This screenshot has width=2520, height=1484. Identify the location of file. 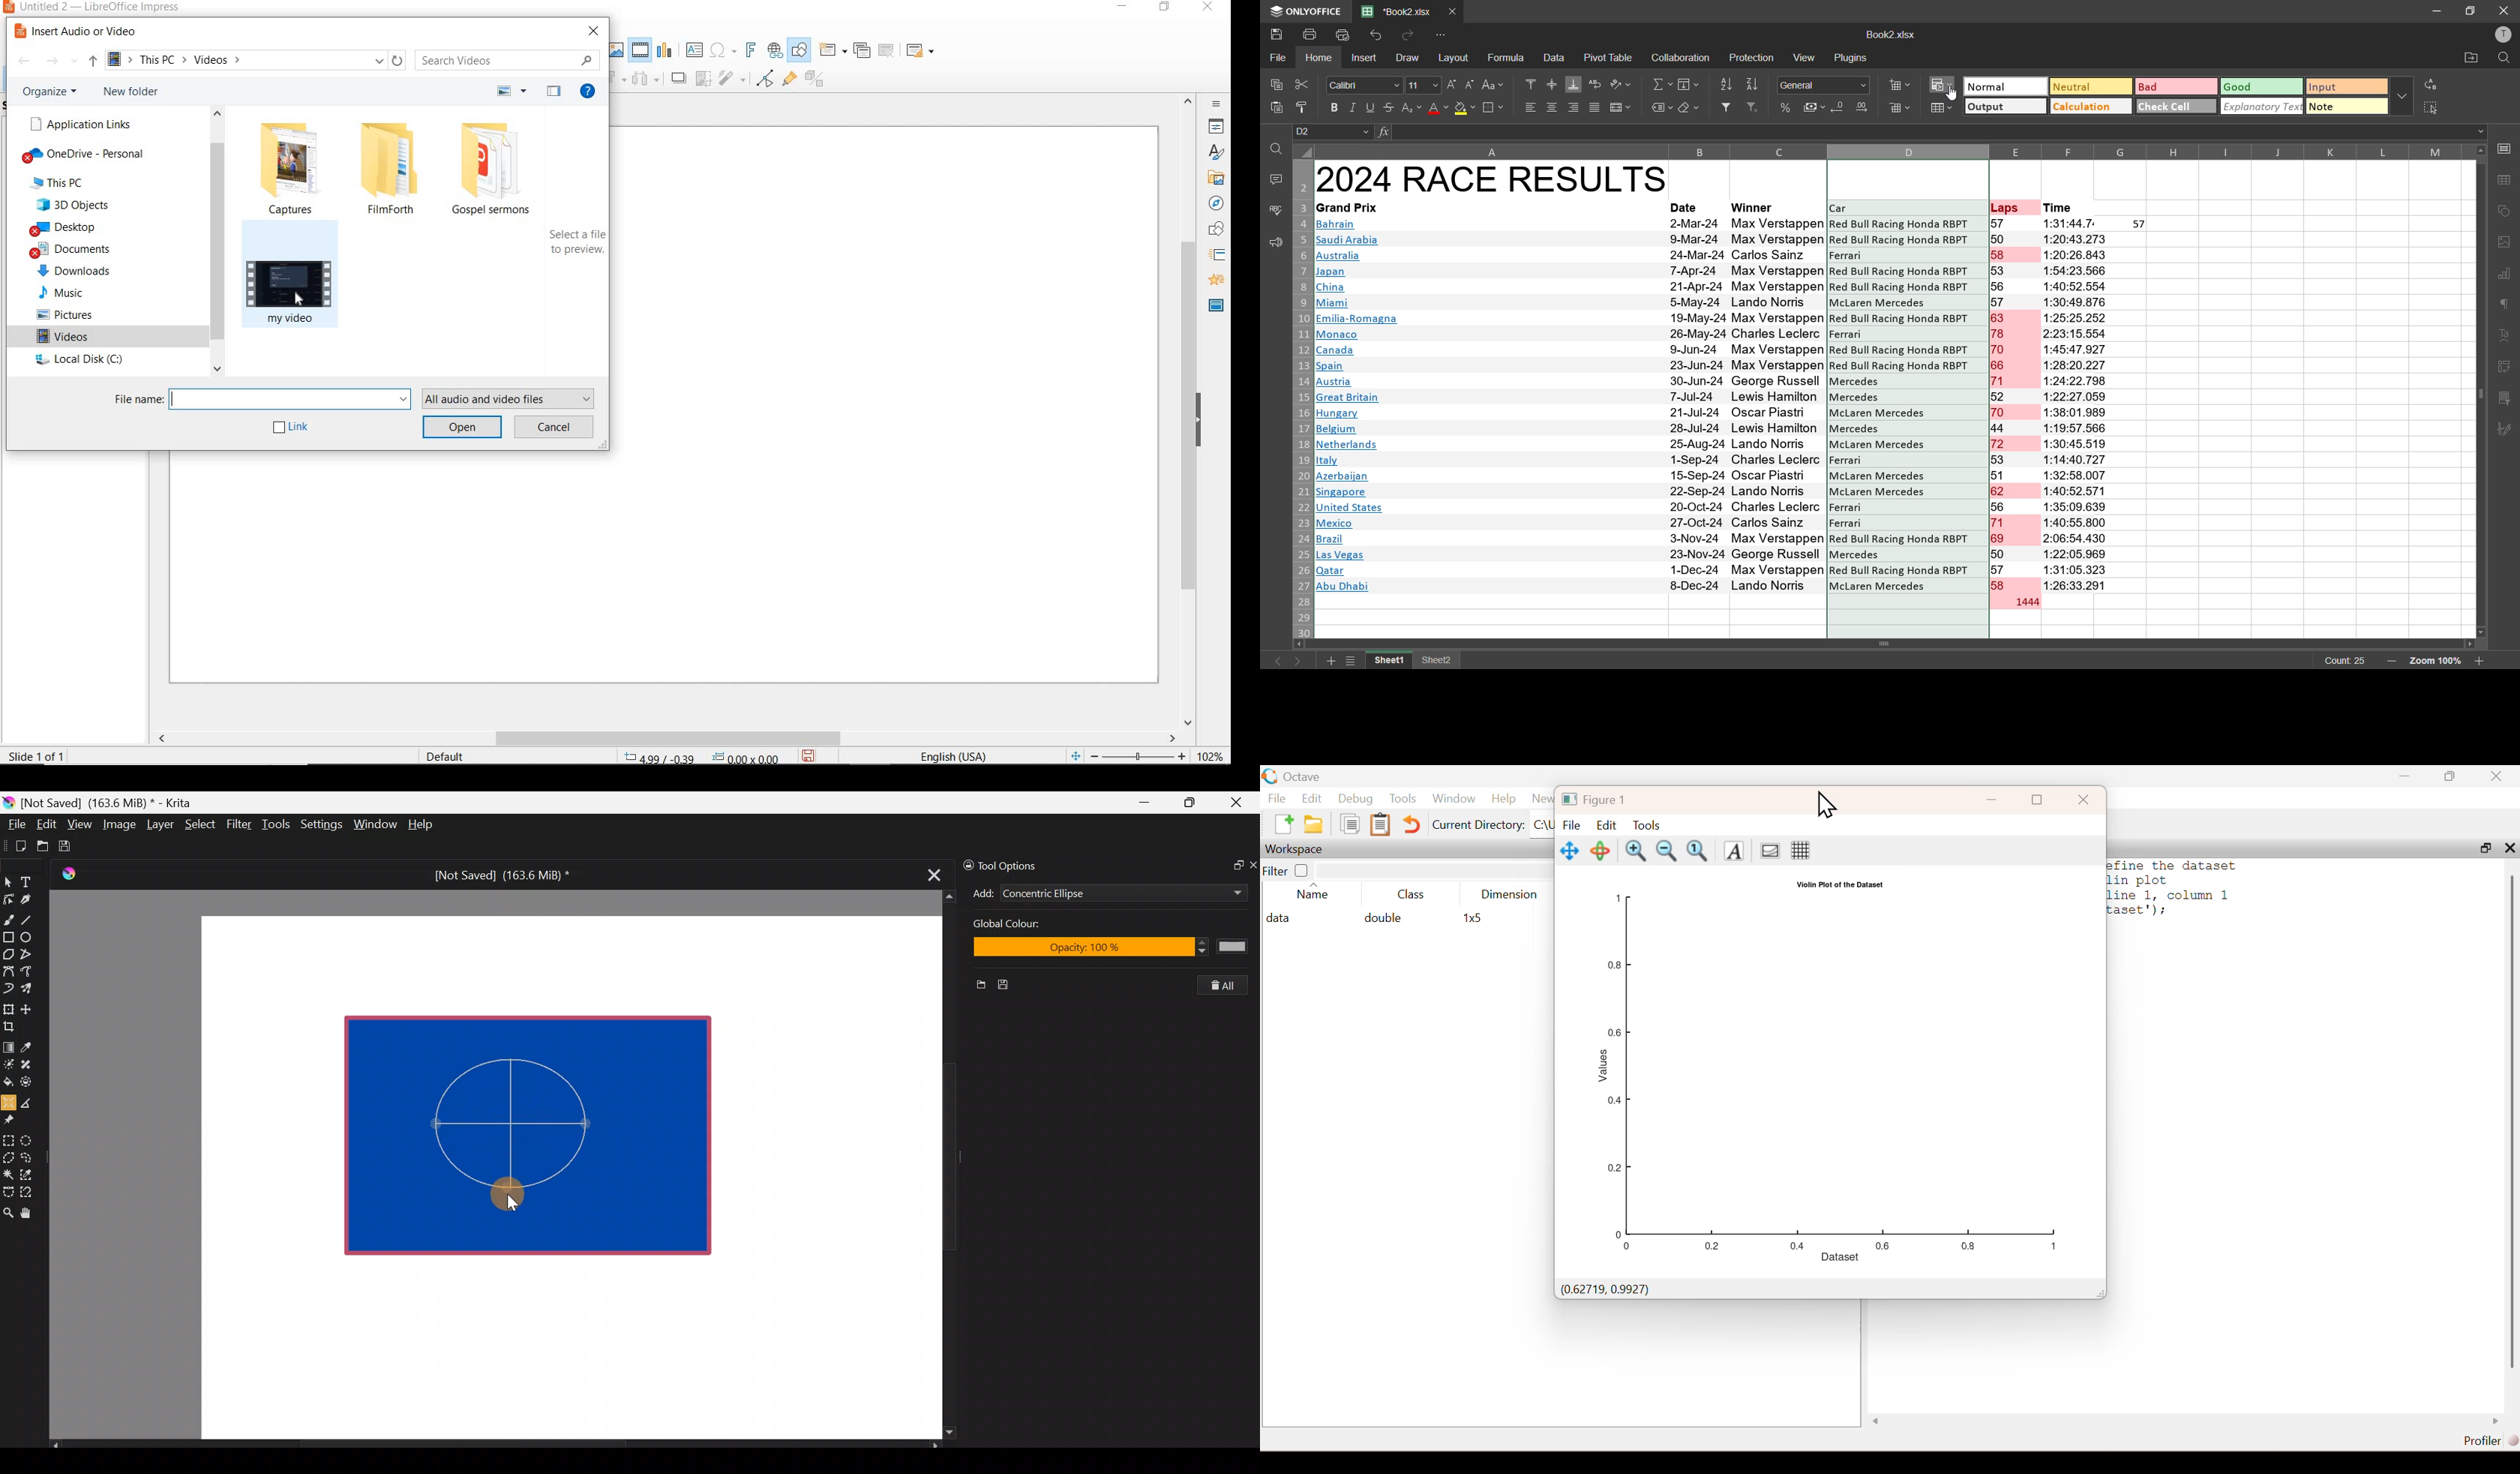
(1573, 826).